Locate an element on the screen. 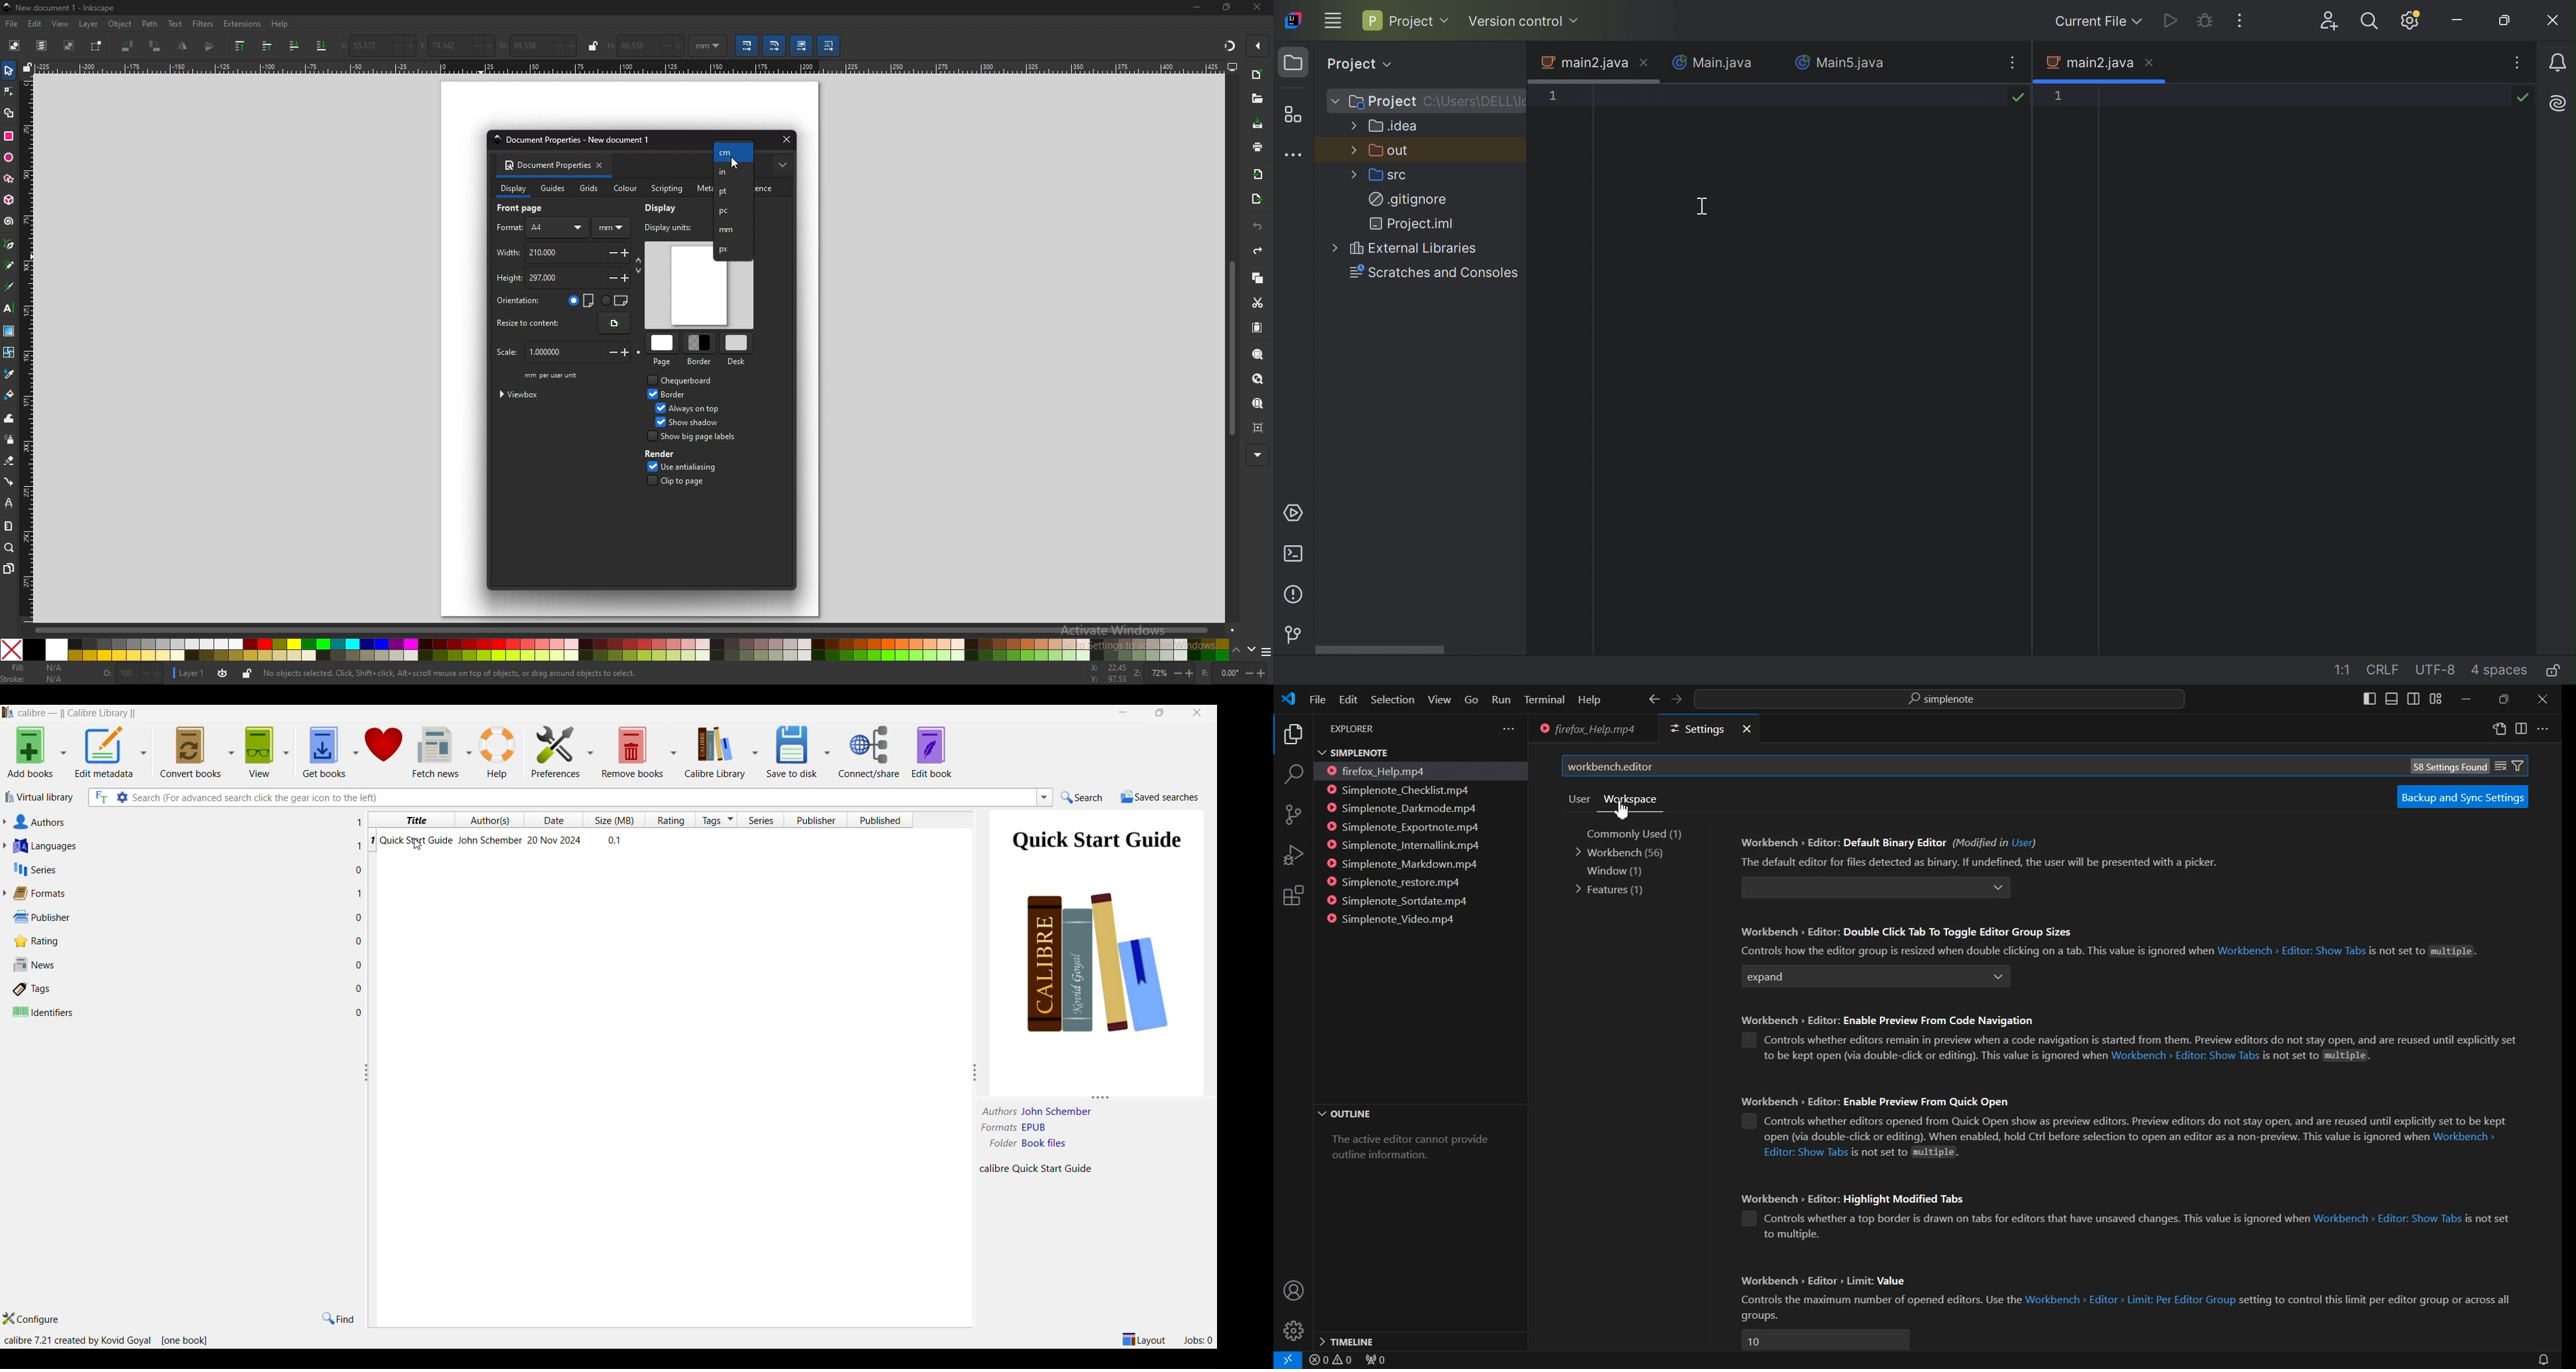 Image resolution: width=2576 pixels, height=1372 pixels. series is located at coordinates (181, 868).